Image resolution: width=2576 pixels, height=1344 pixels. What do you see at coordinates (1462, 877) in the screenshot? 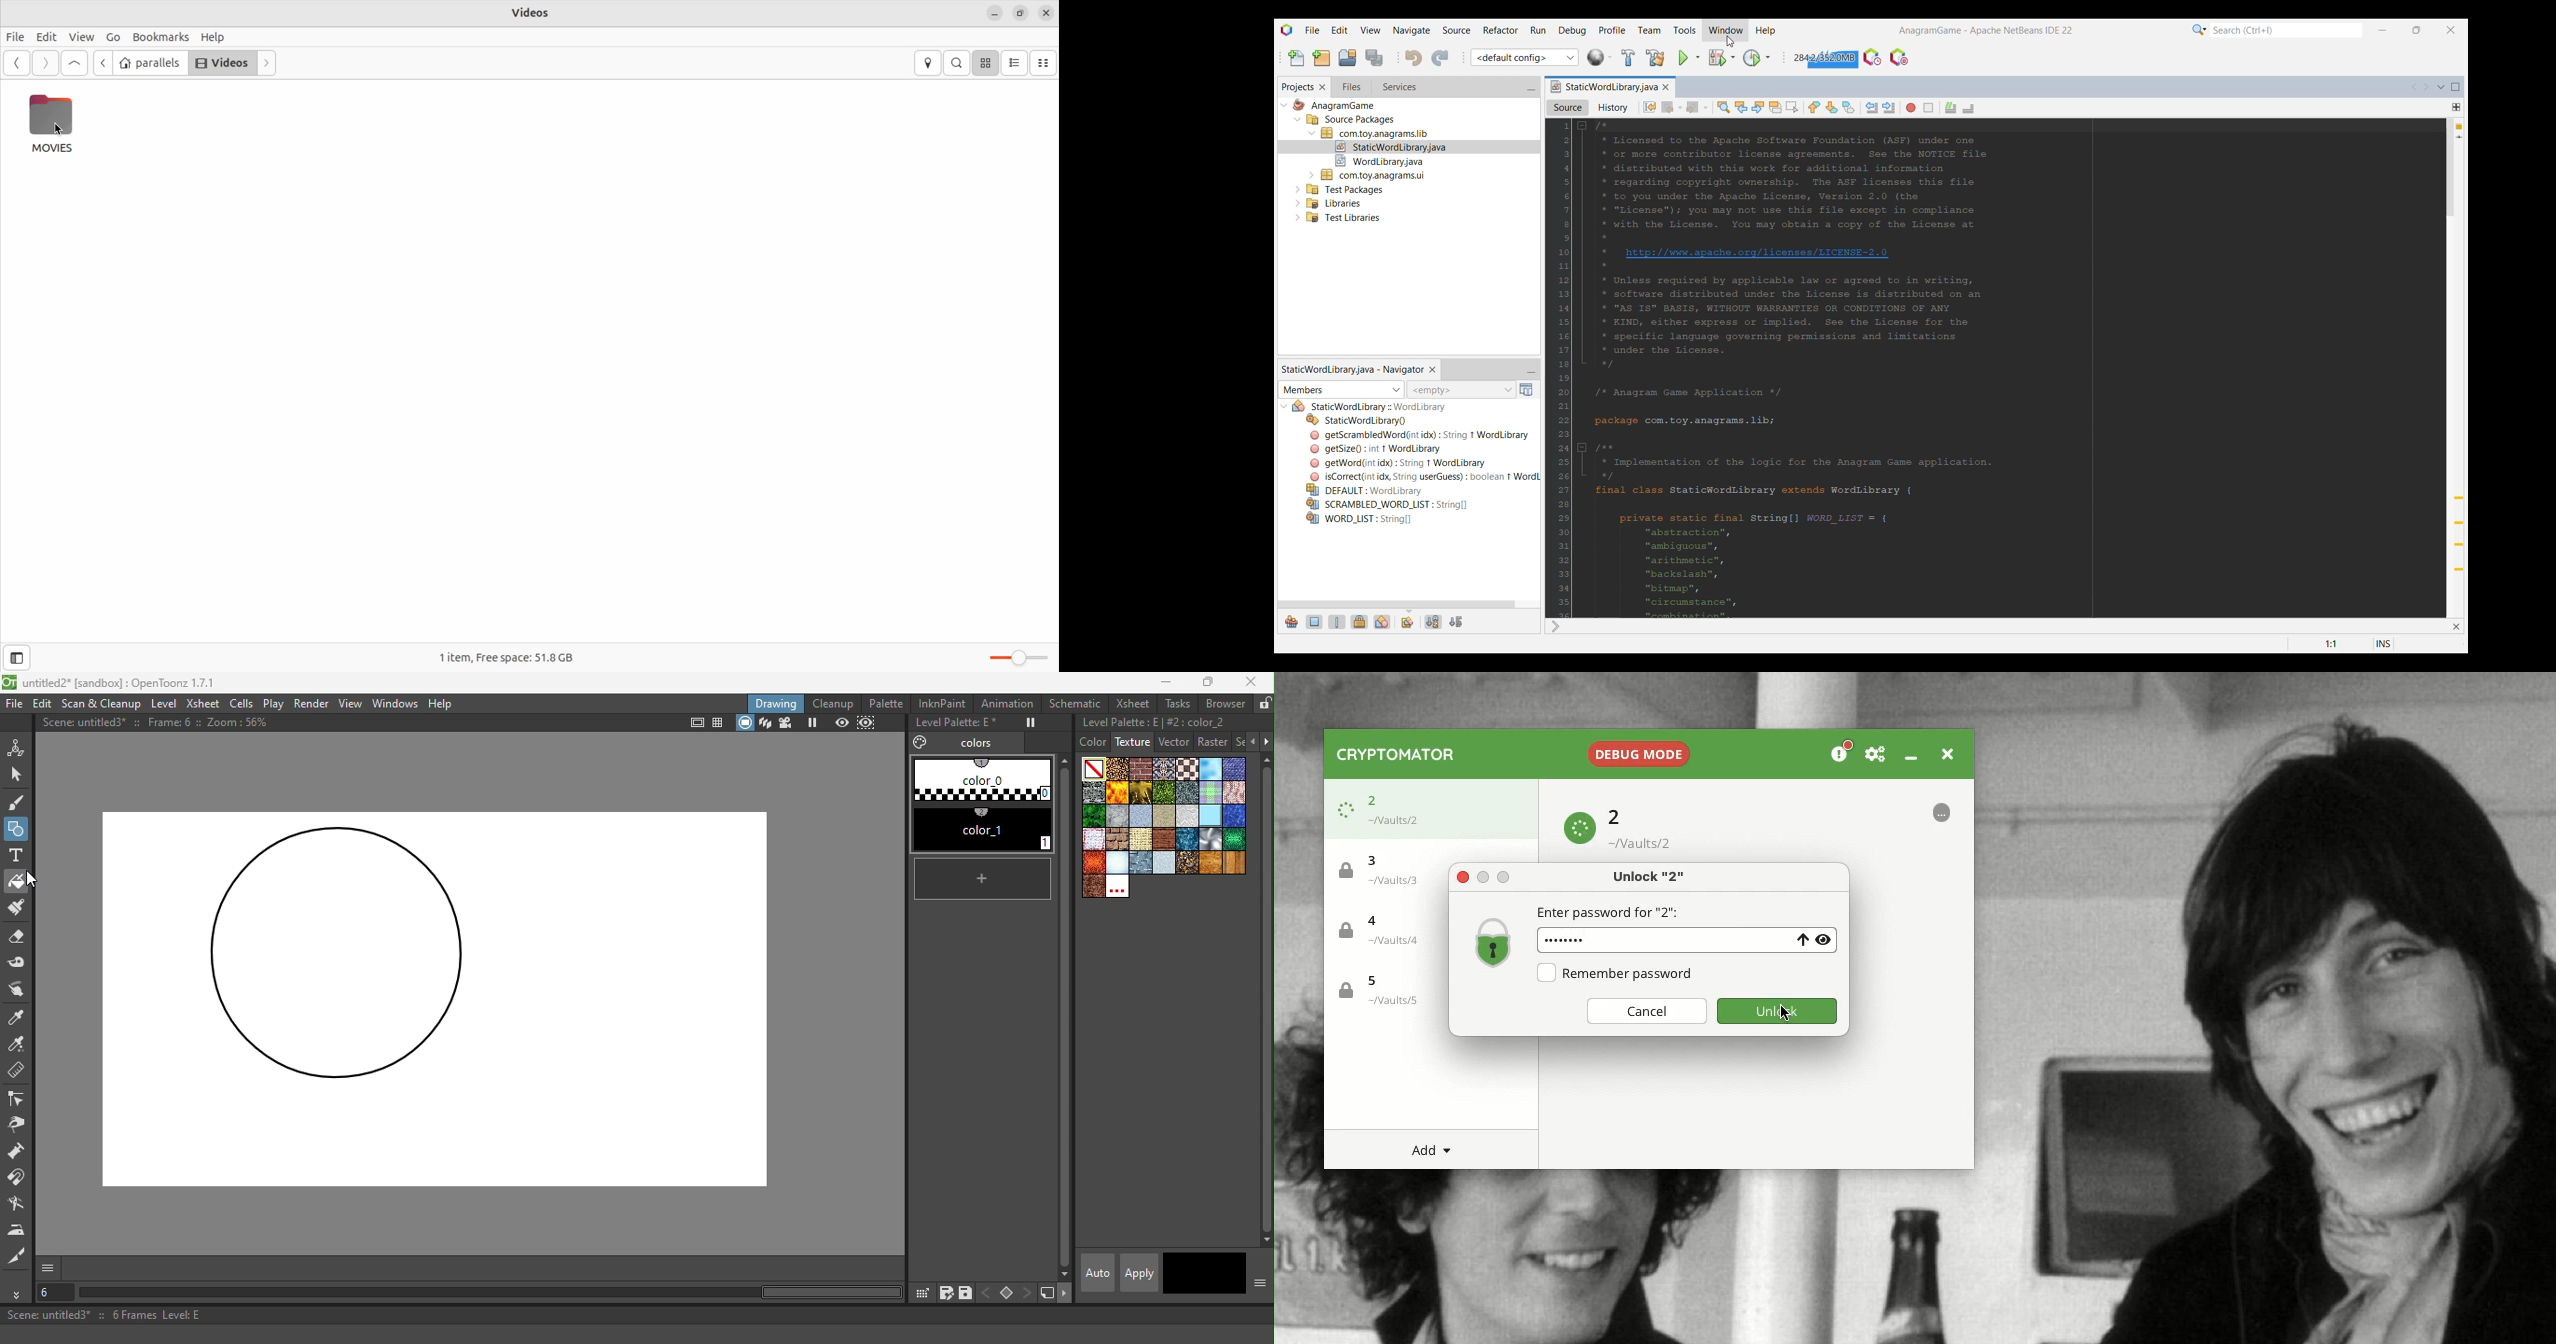
I see `Close` at bounding box center [1462, 877].